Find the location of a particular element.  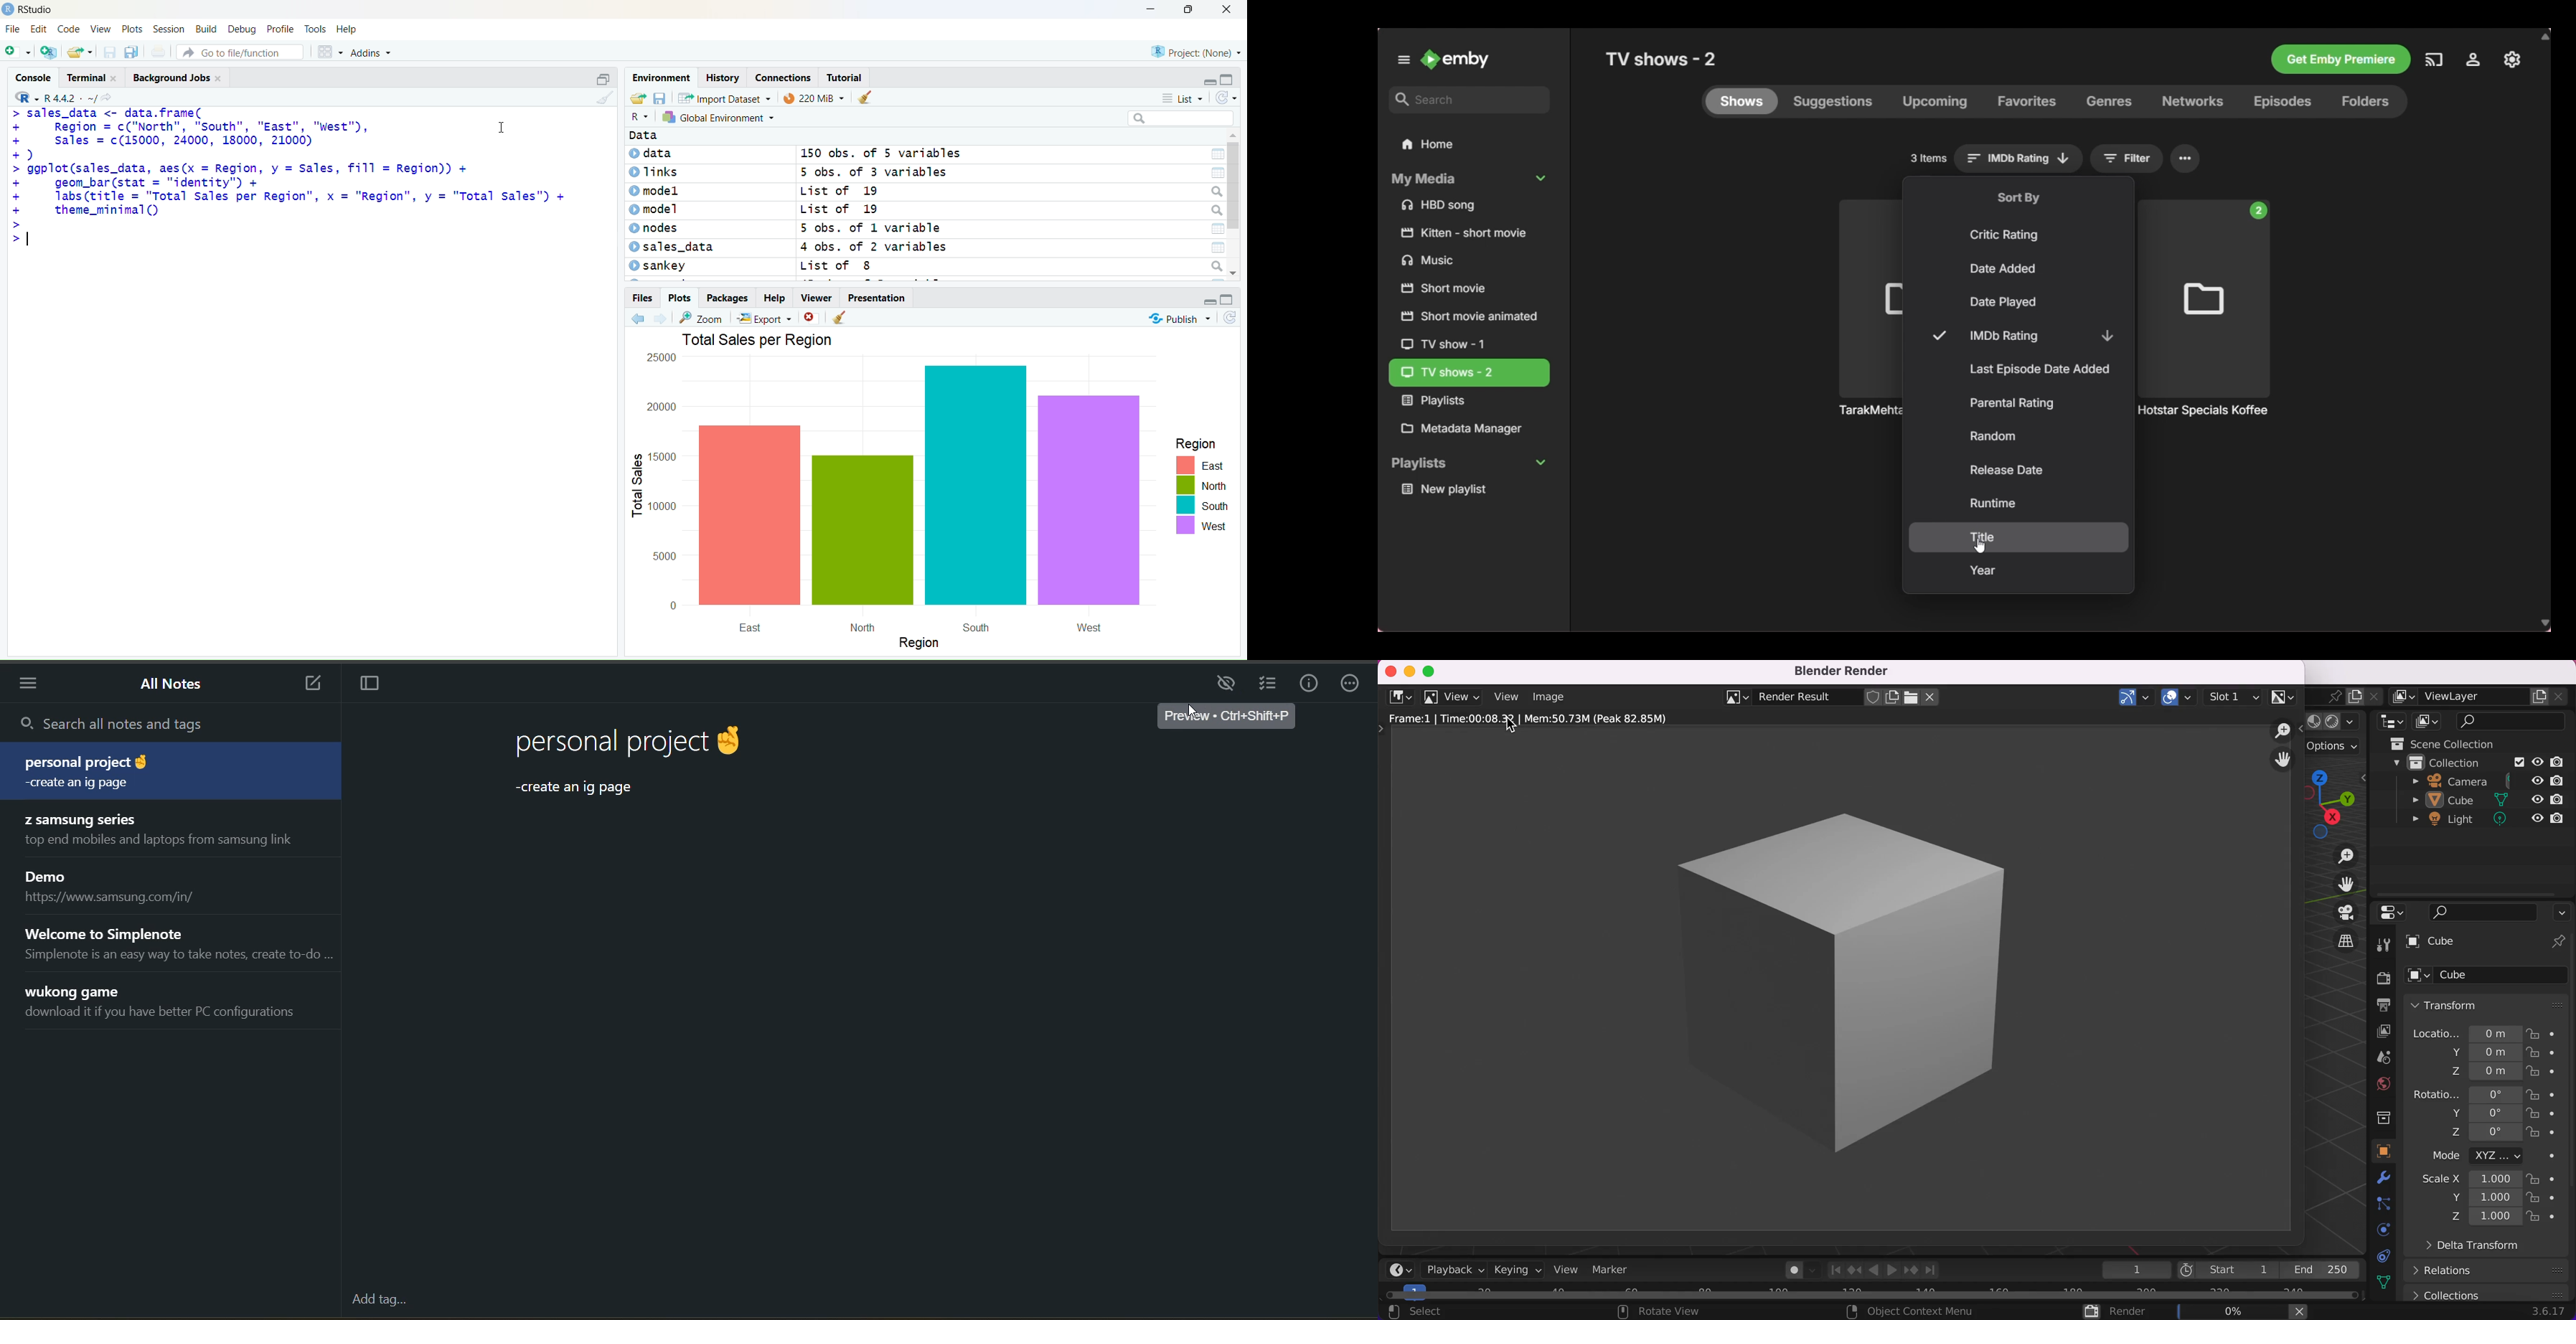

Terminal is located at coordinates (89, 77).